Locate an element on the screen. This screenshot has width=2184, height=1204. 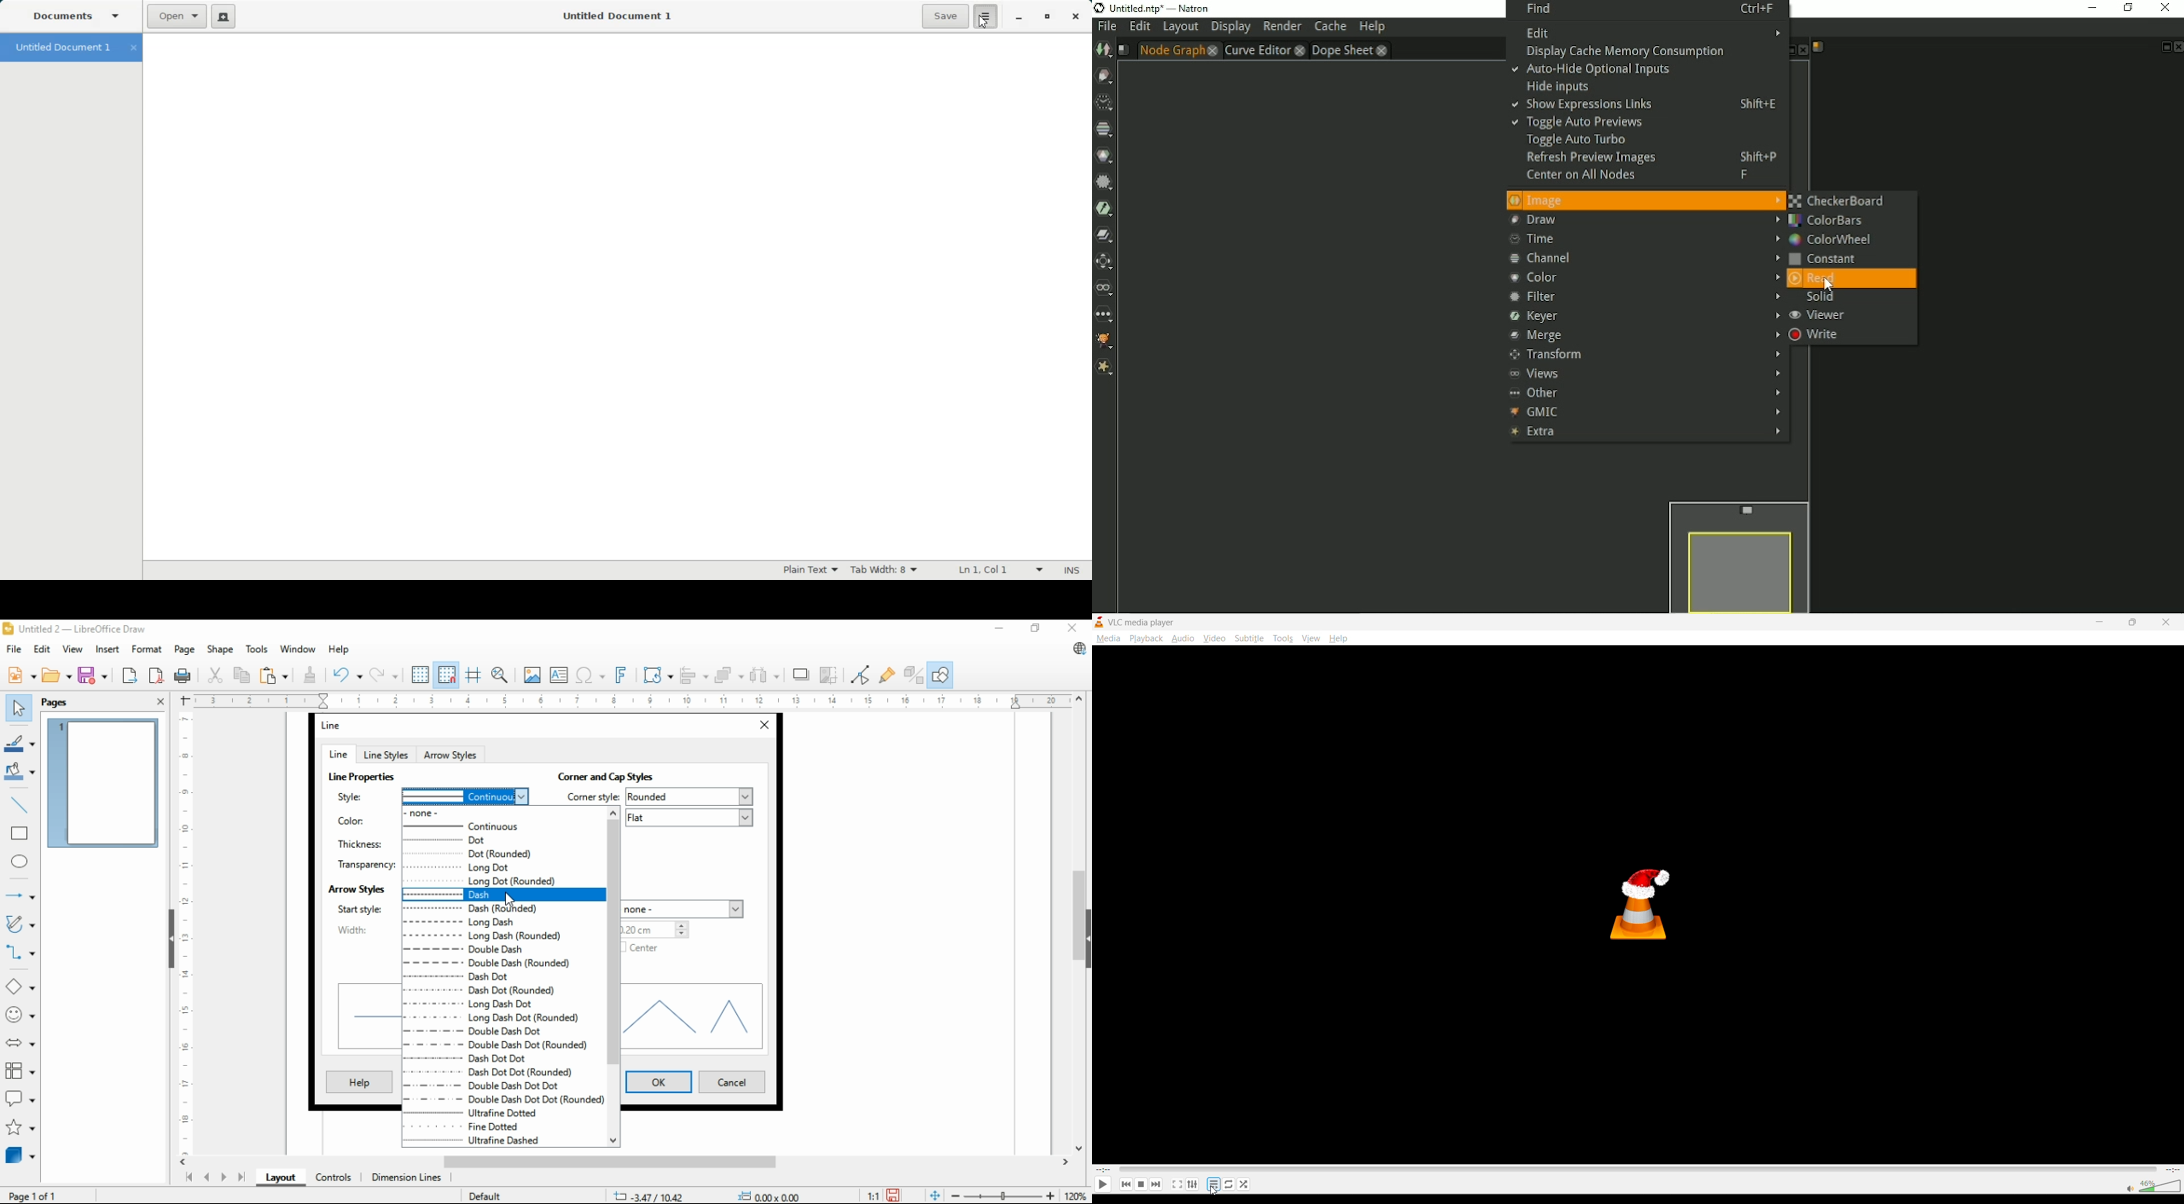
maximize is located at coordinates (2132, 623).